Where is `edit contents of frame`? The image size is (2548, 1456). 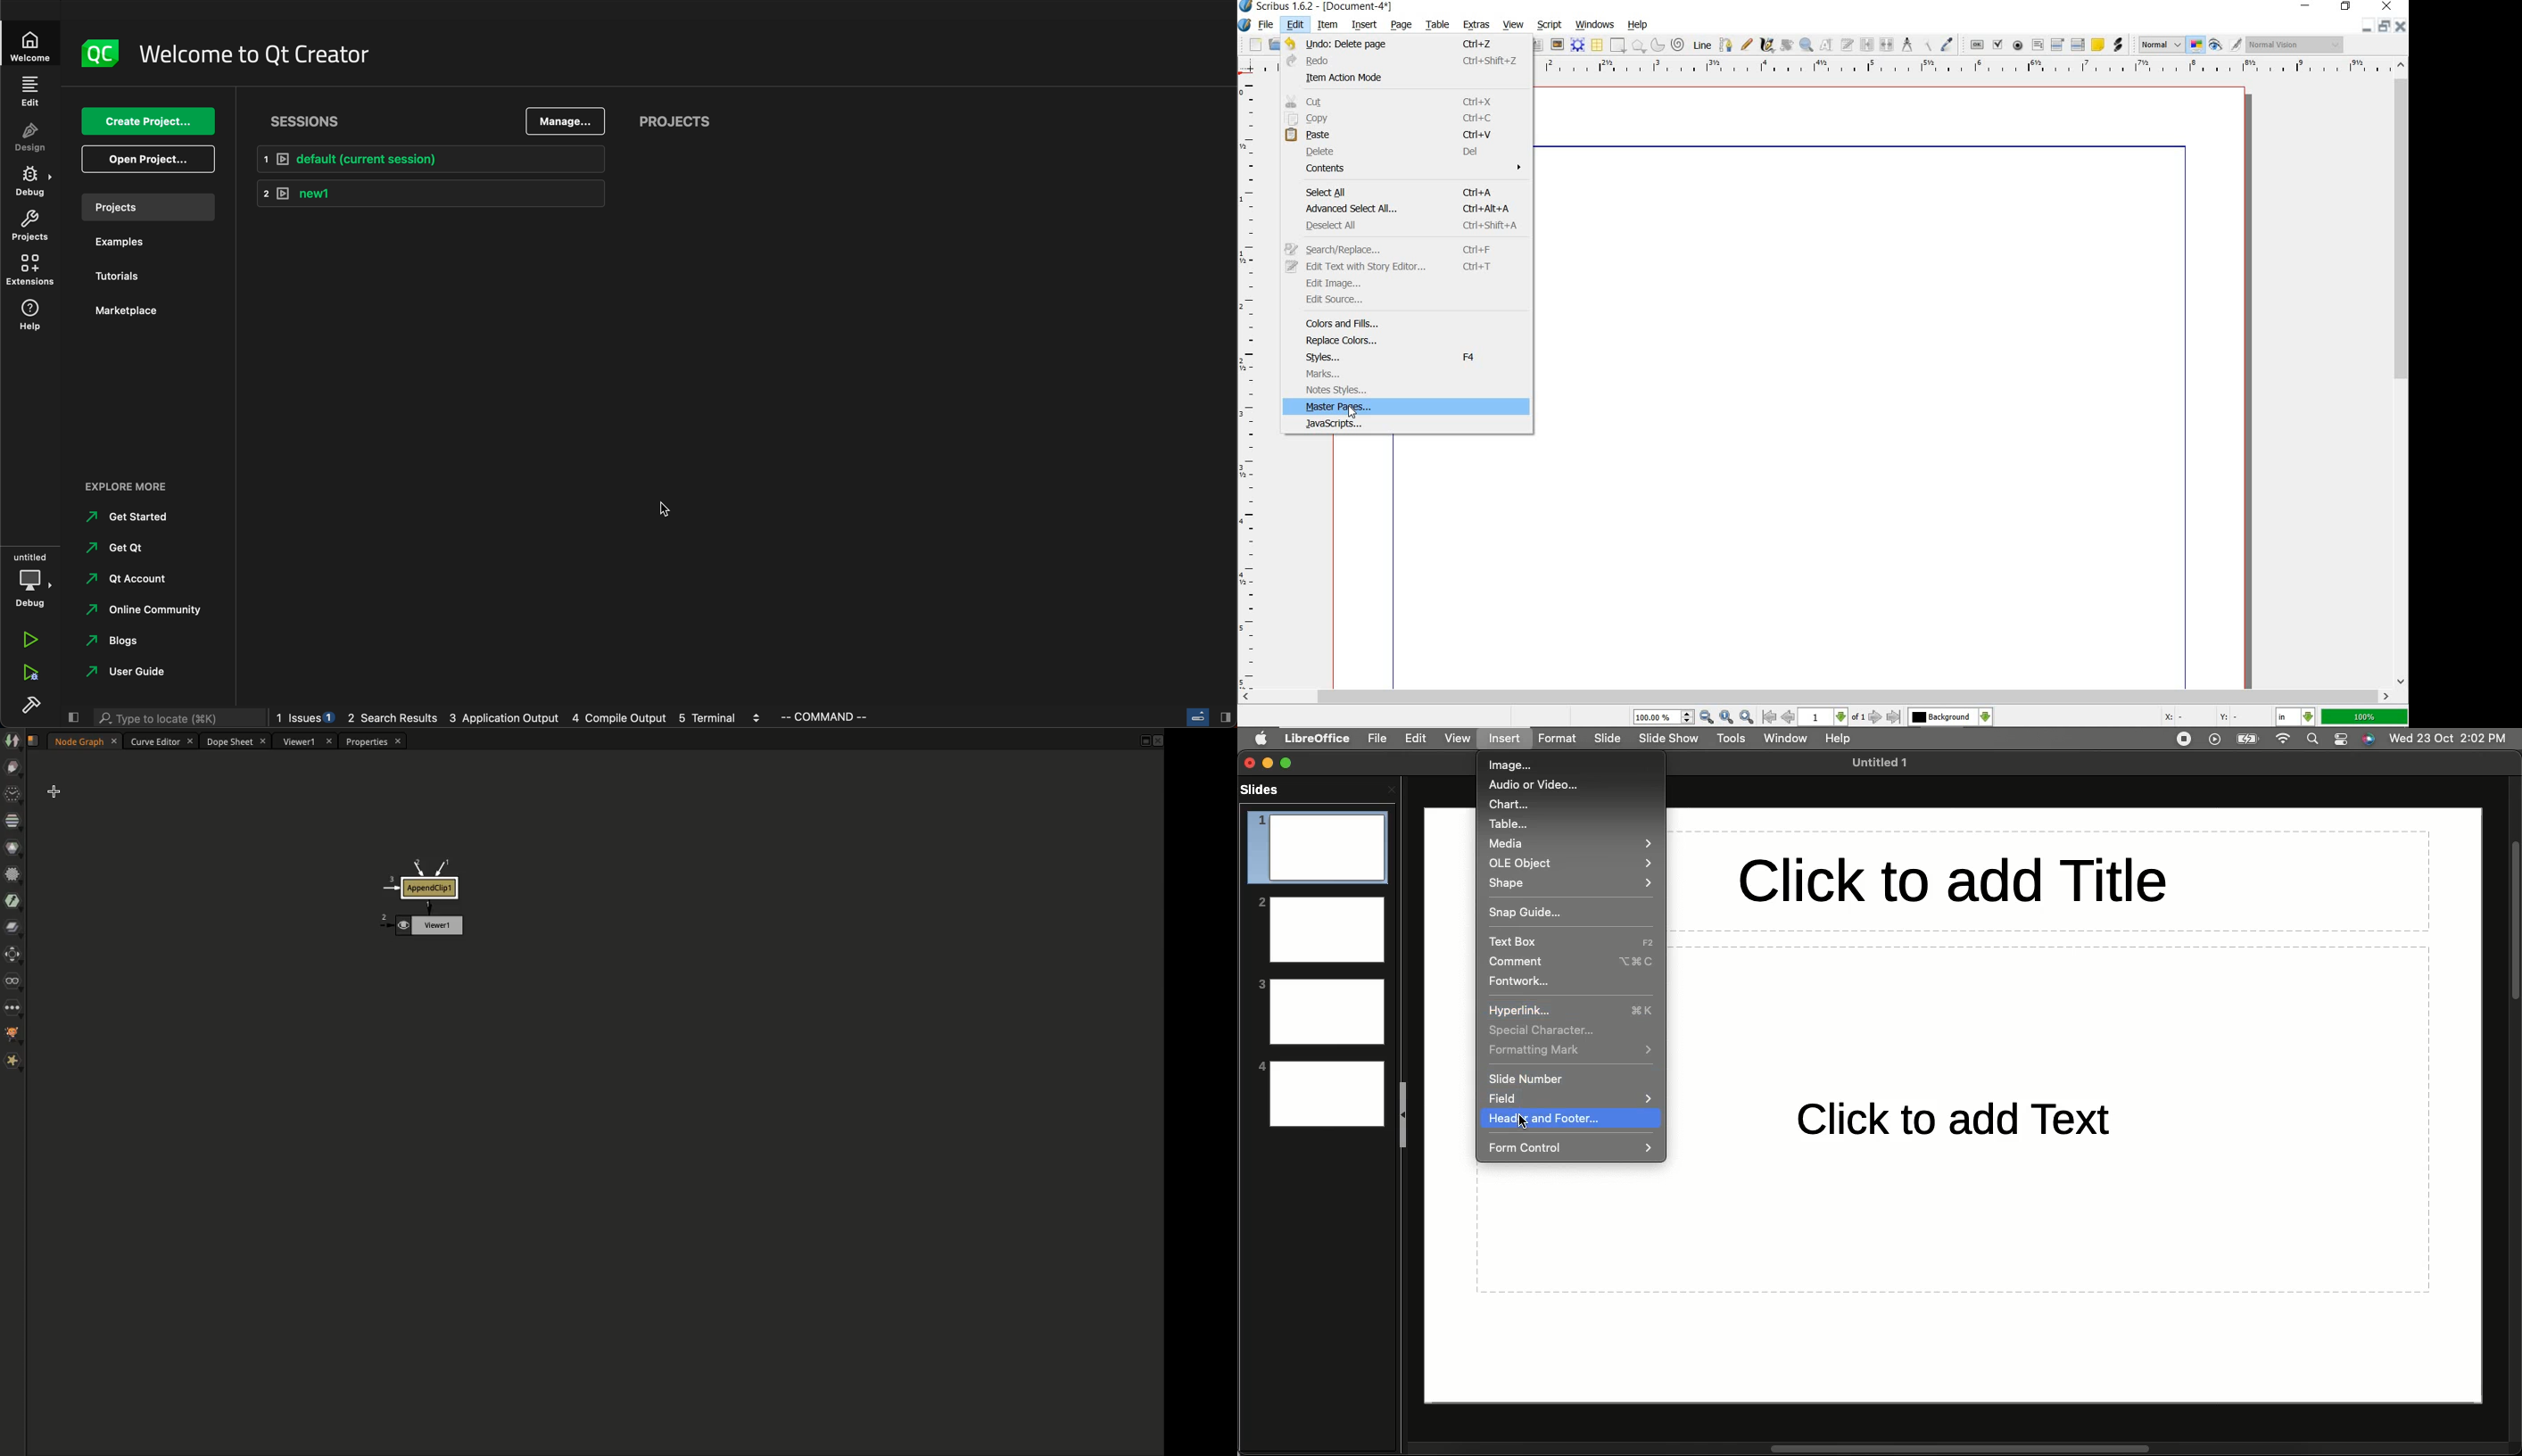
edit contents of frame is located at coordinates (1828, 46).